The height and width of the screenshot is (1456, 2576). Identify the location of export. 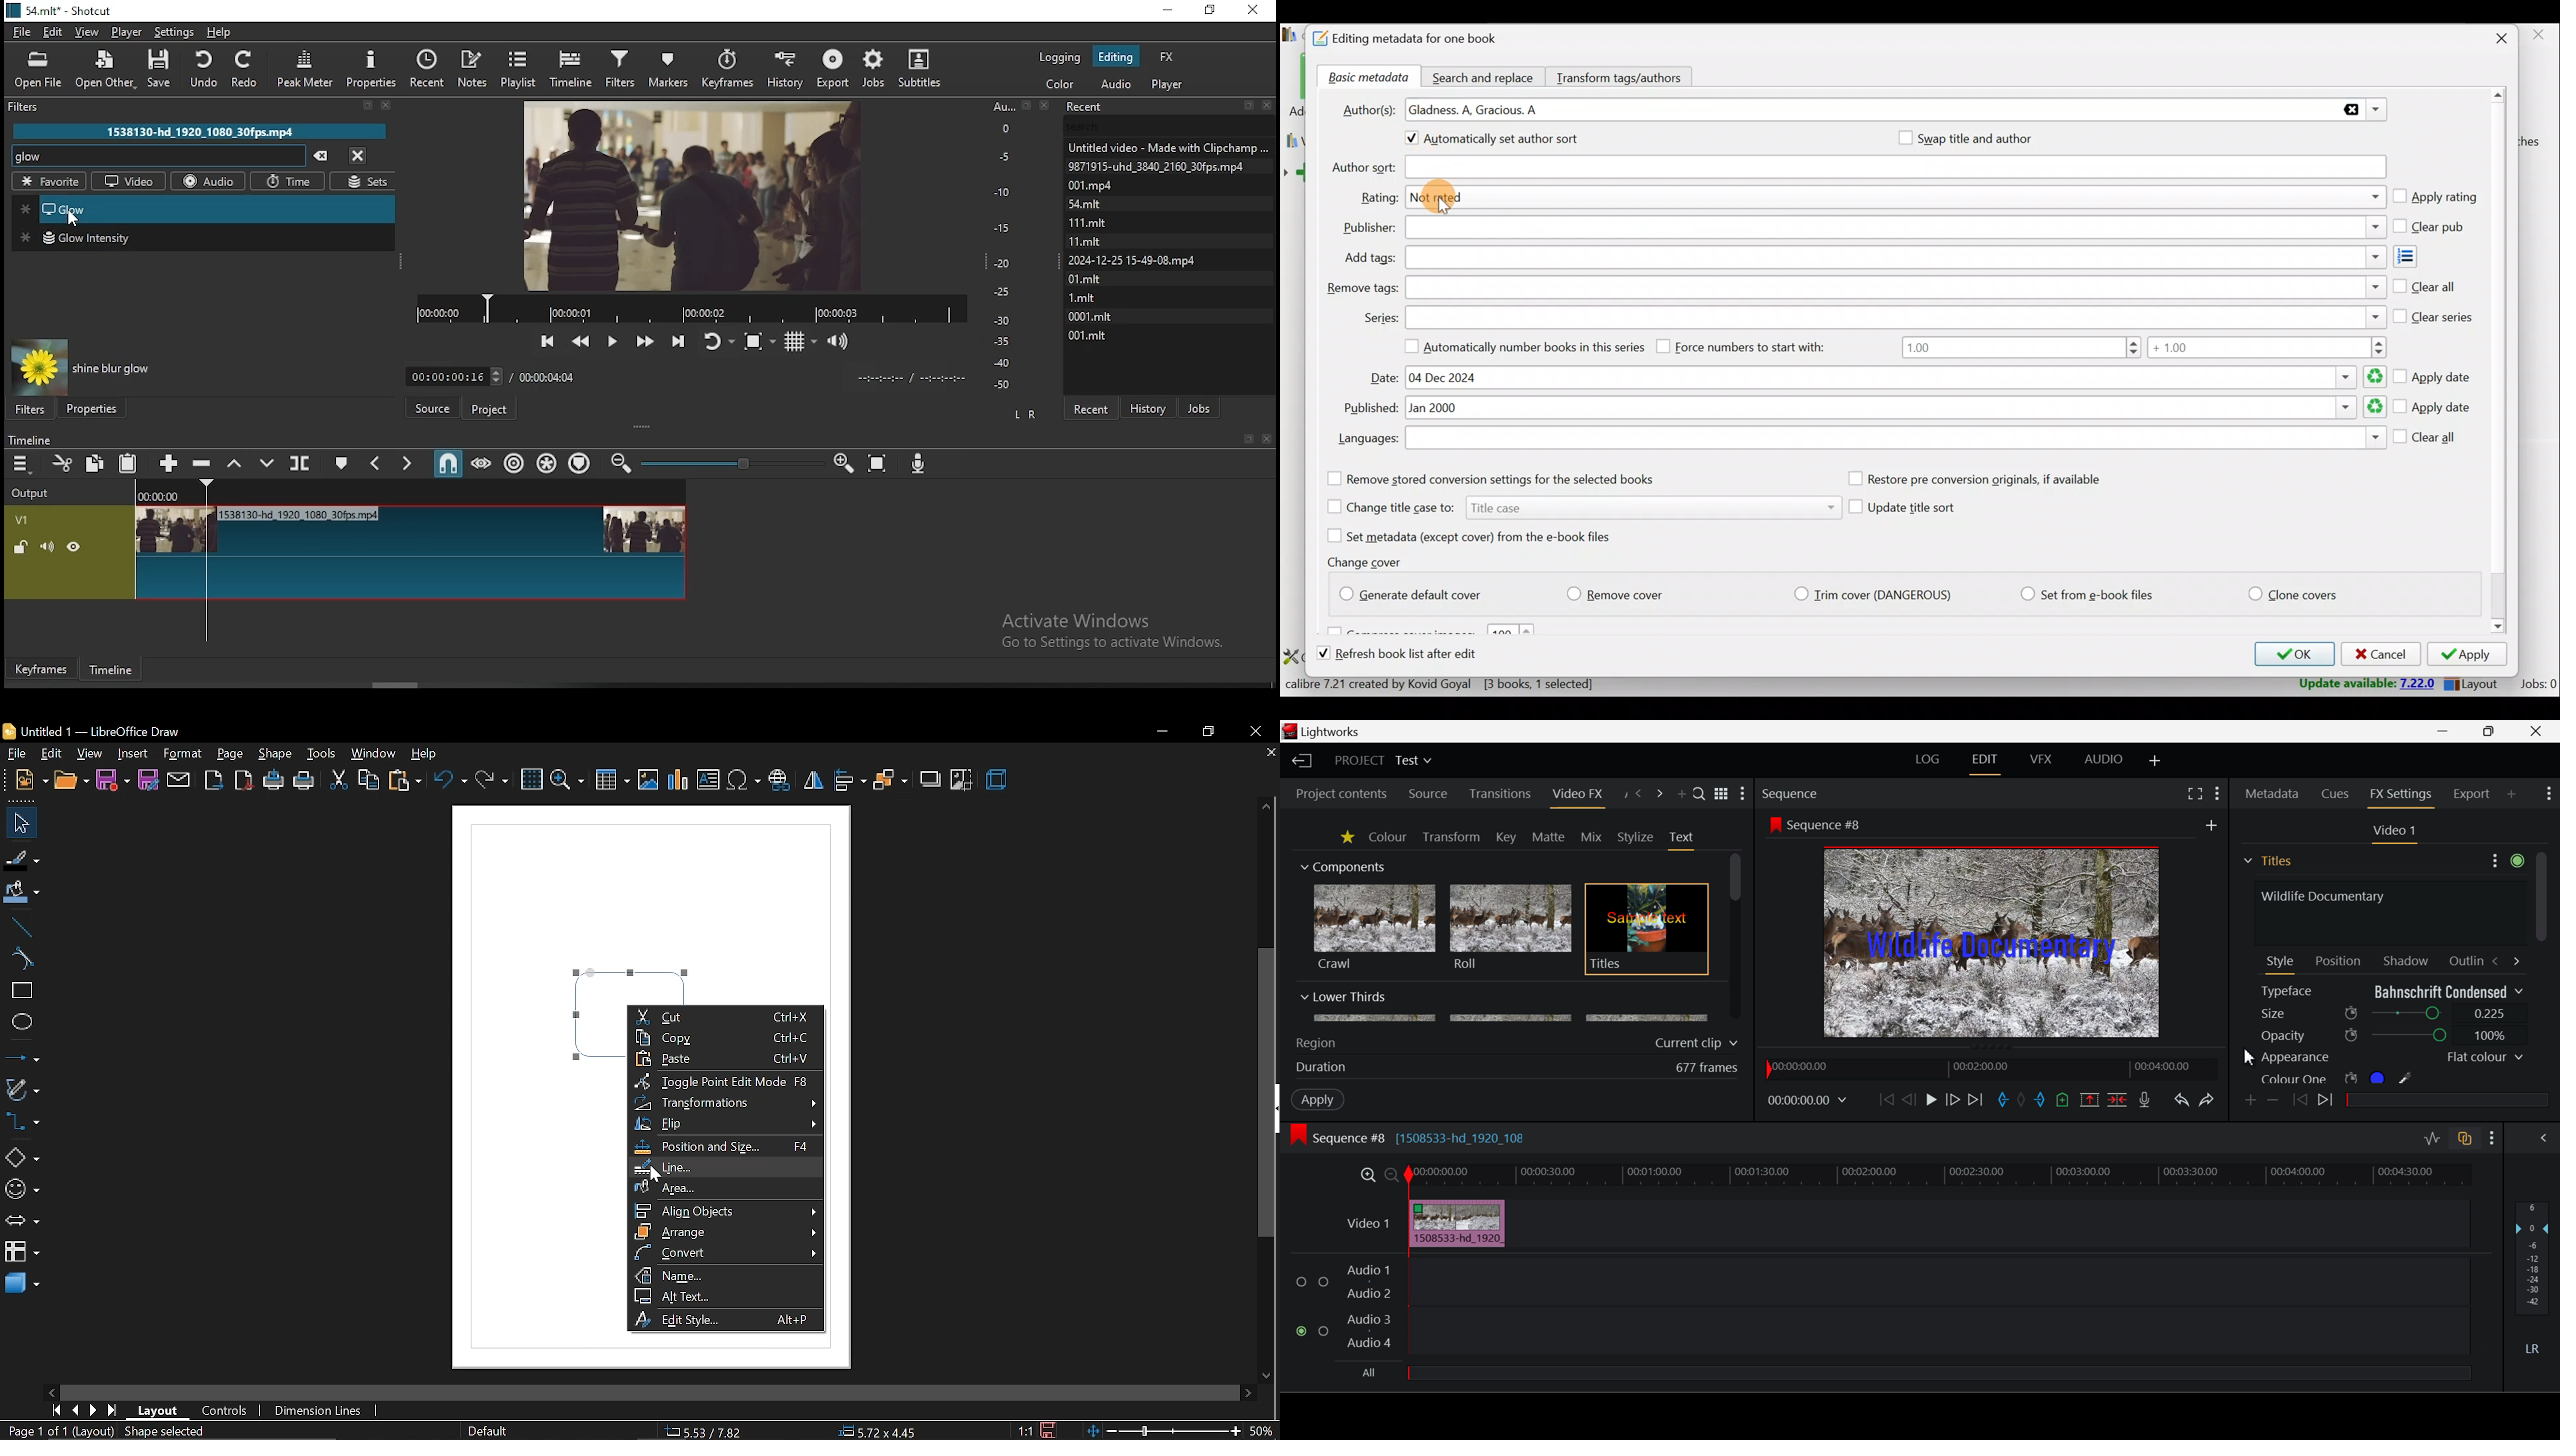
(214, 781).